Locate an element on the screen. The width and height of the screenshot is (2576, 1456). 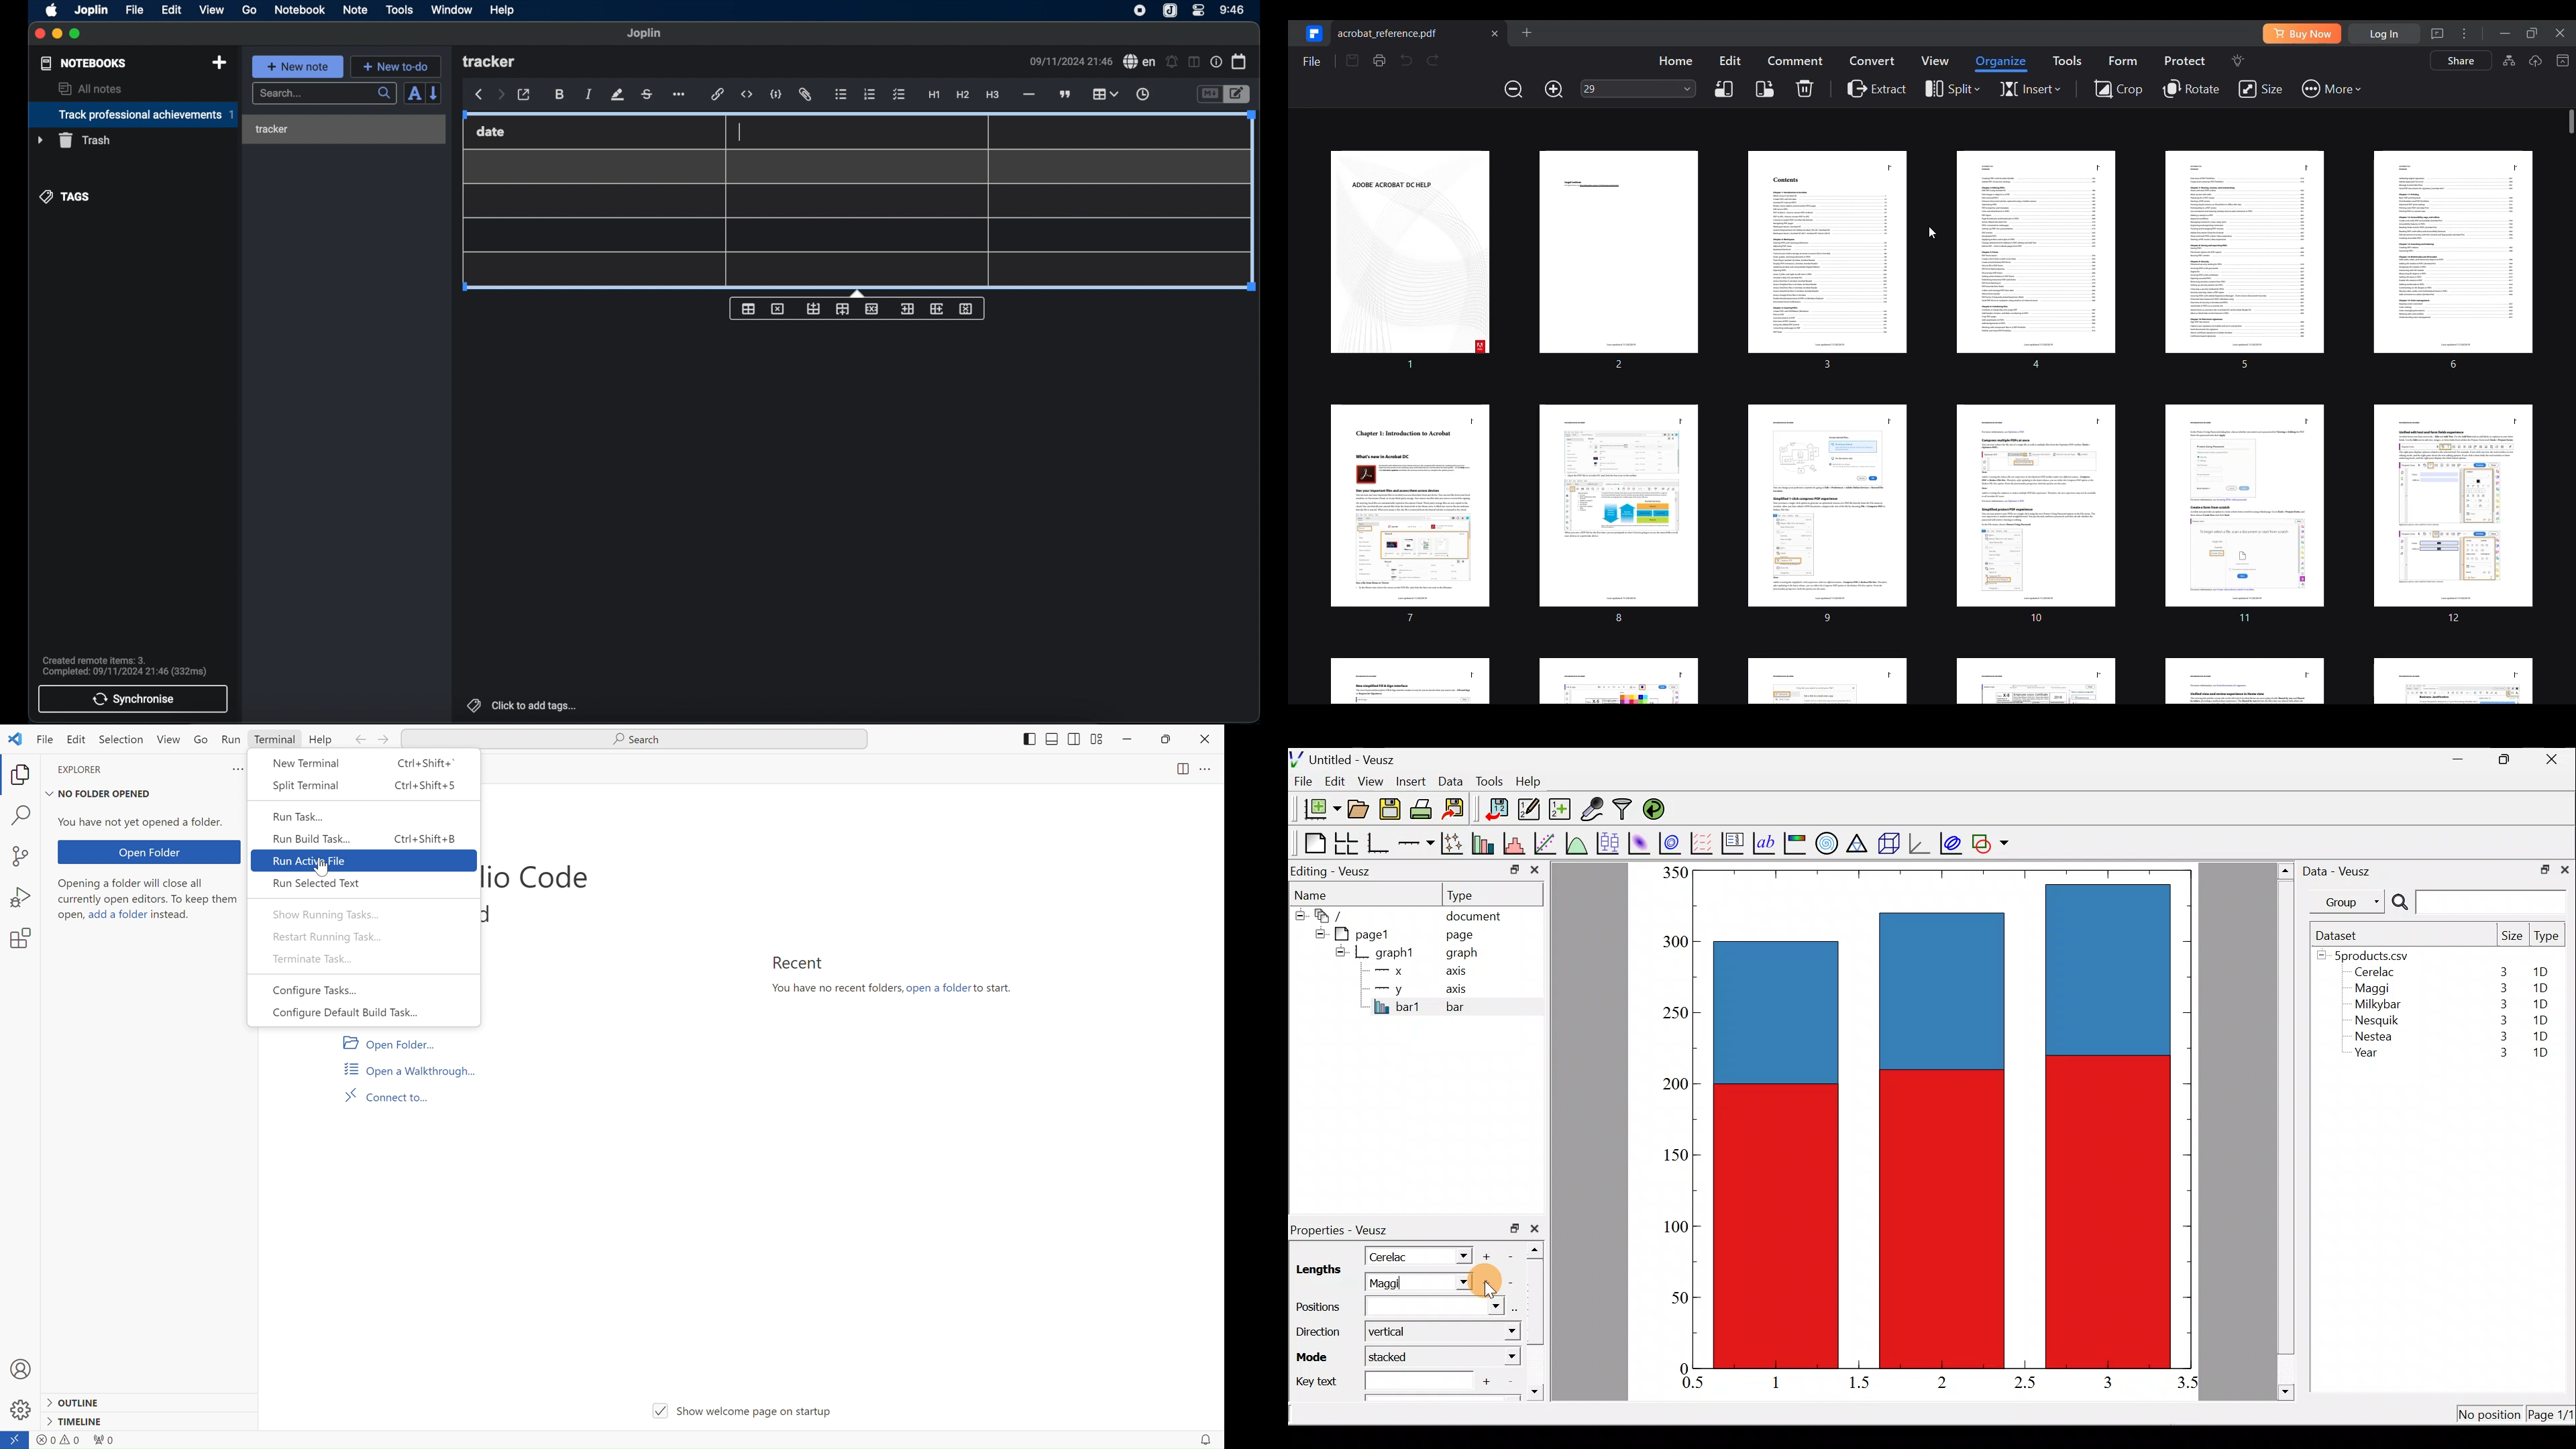
close is located at coordinates (40, 34).